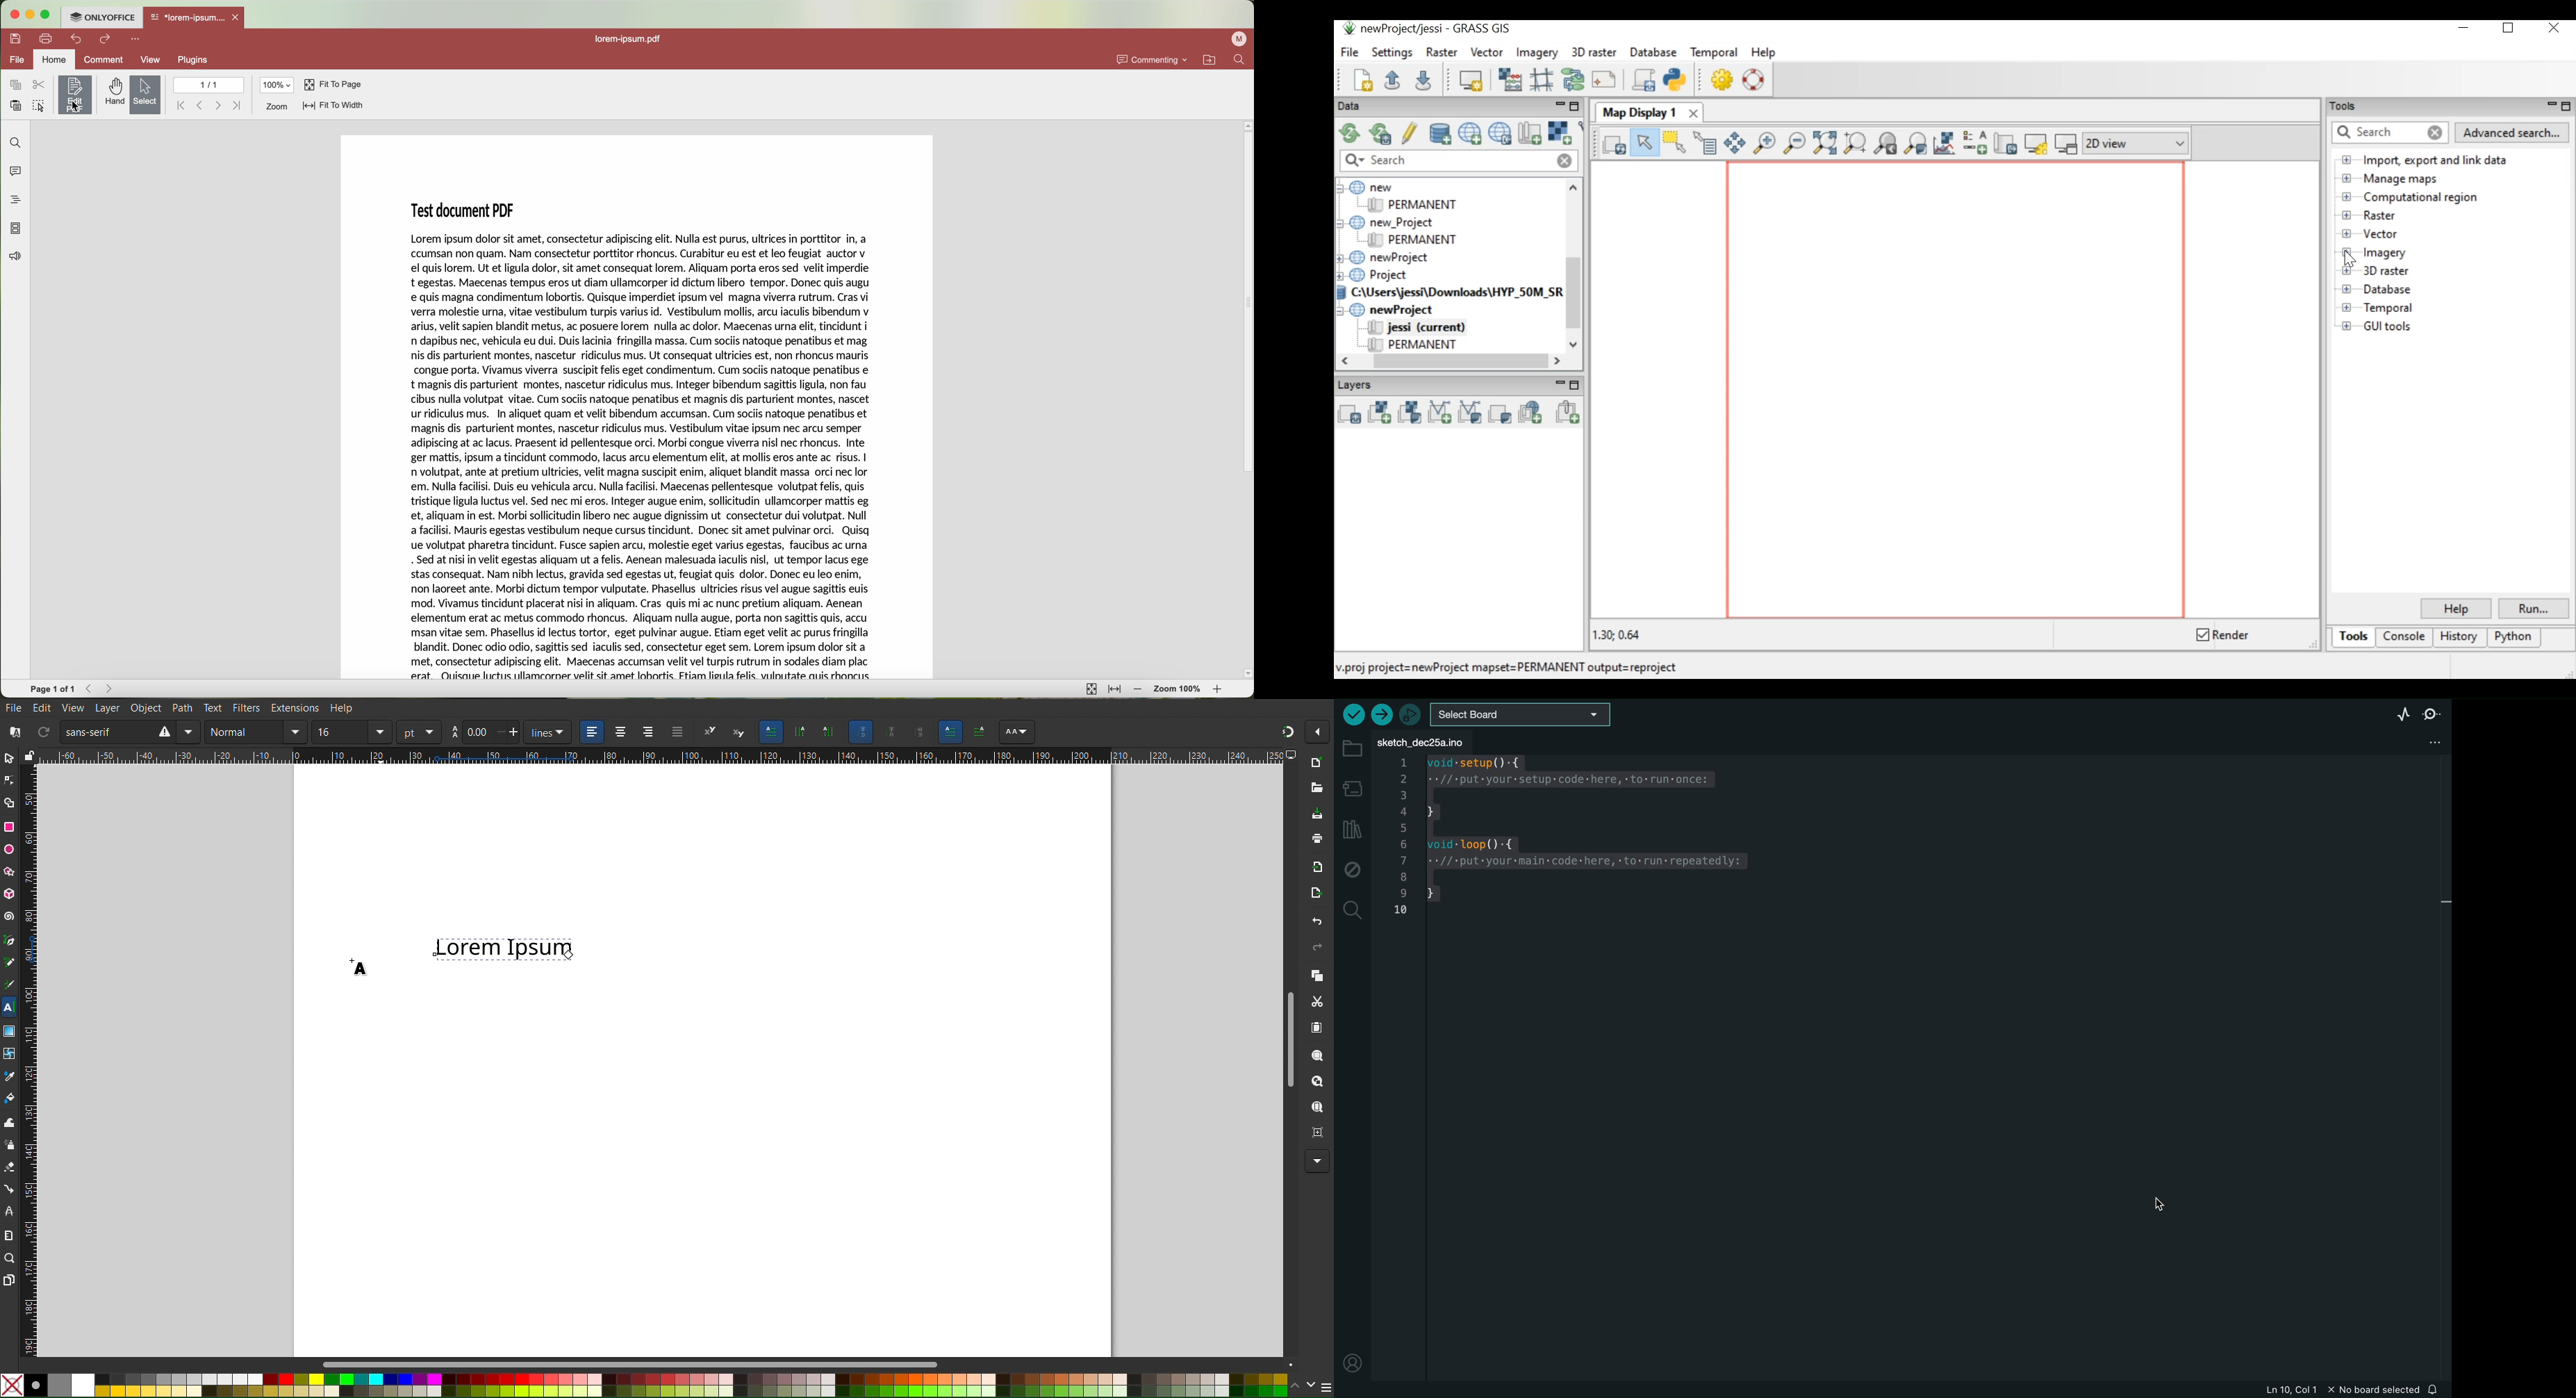 This screenshot has height=1400, width=2576. What do you see at coordinates (1572, 80) in the screenshot?
I see `Graphical Modeler` at bounding box center [1572, 80].